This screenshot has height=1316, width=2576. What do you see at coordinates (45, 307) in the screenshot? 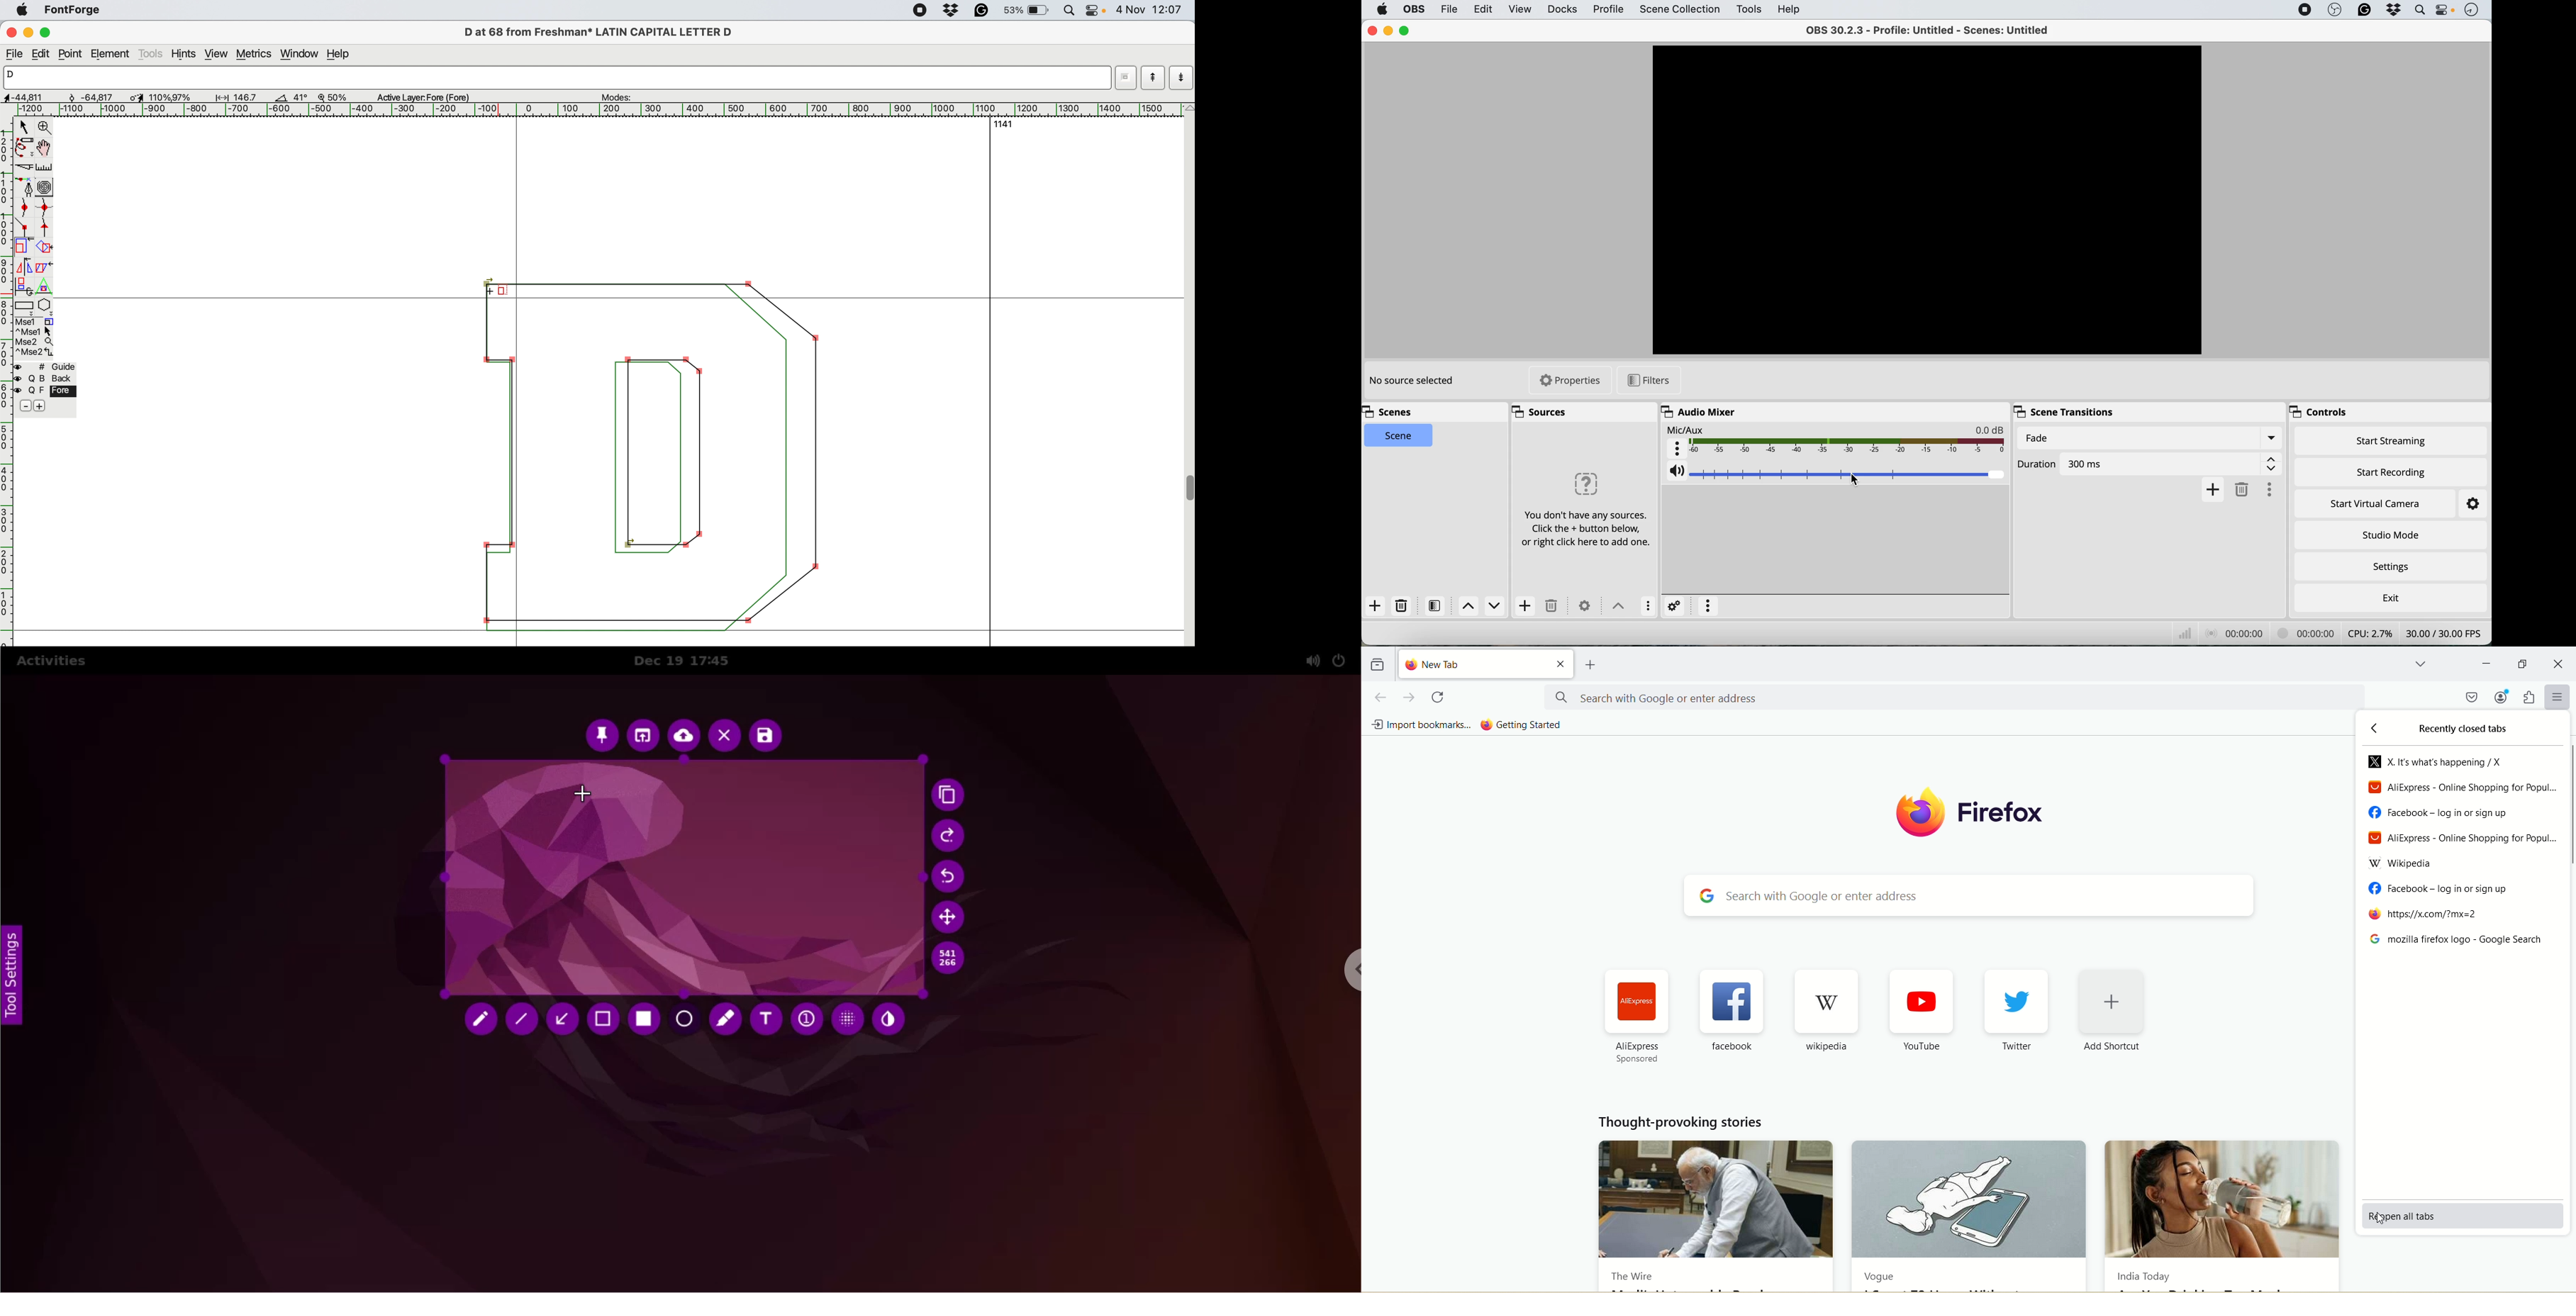
I see `star or polygon` at bounding box center [45, 307].